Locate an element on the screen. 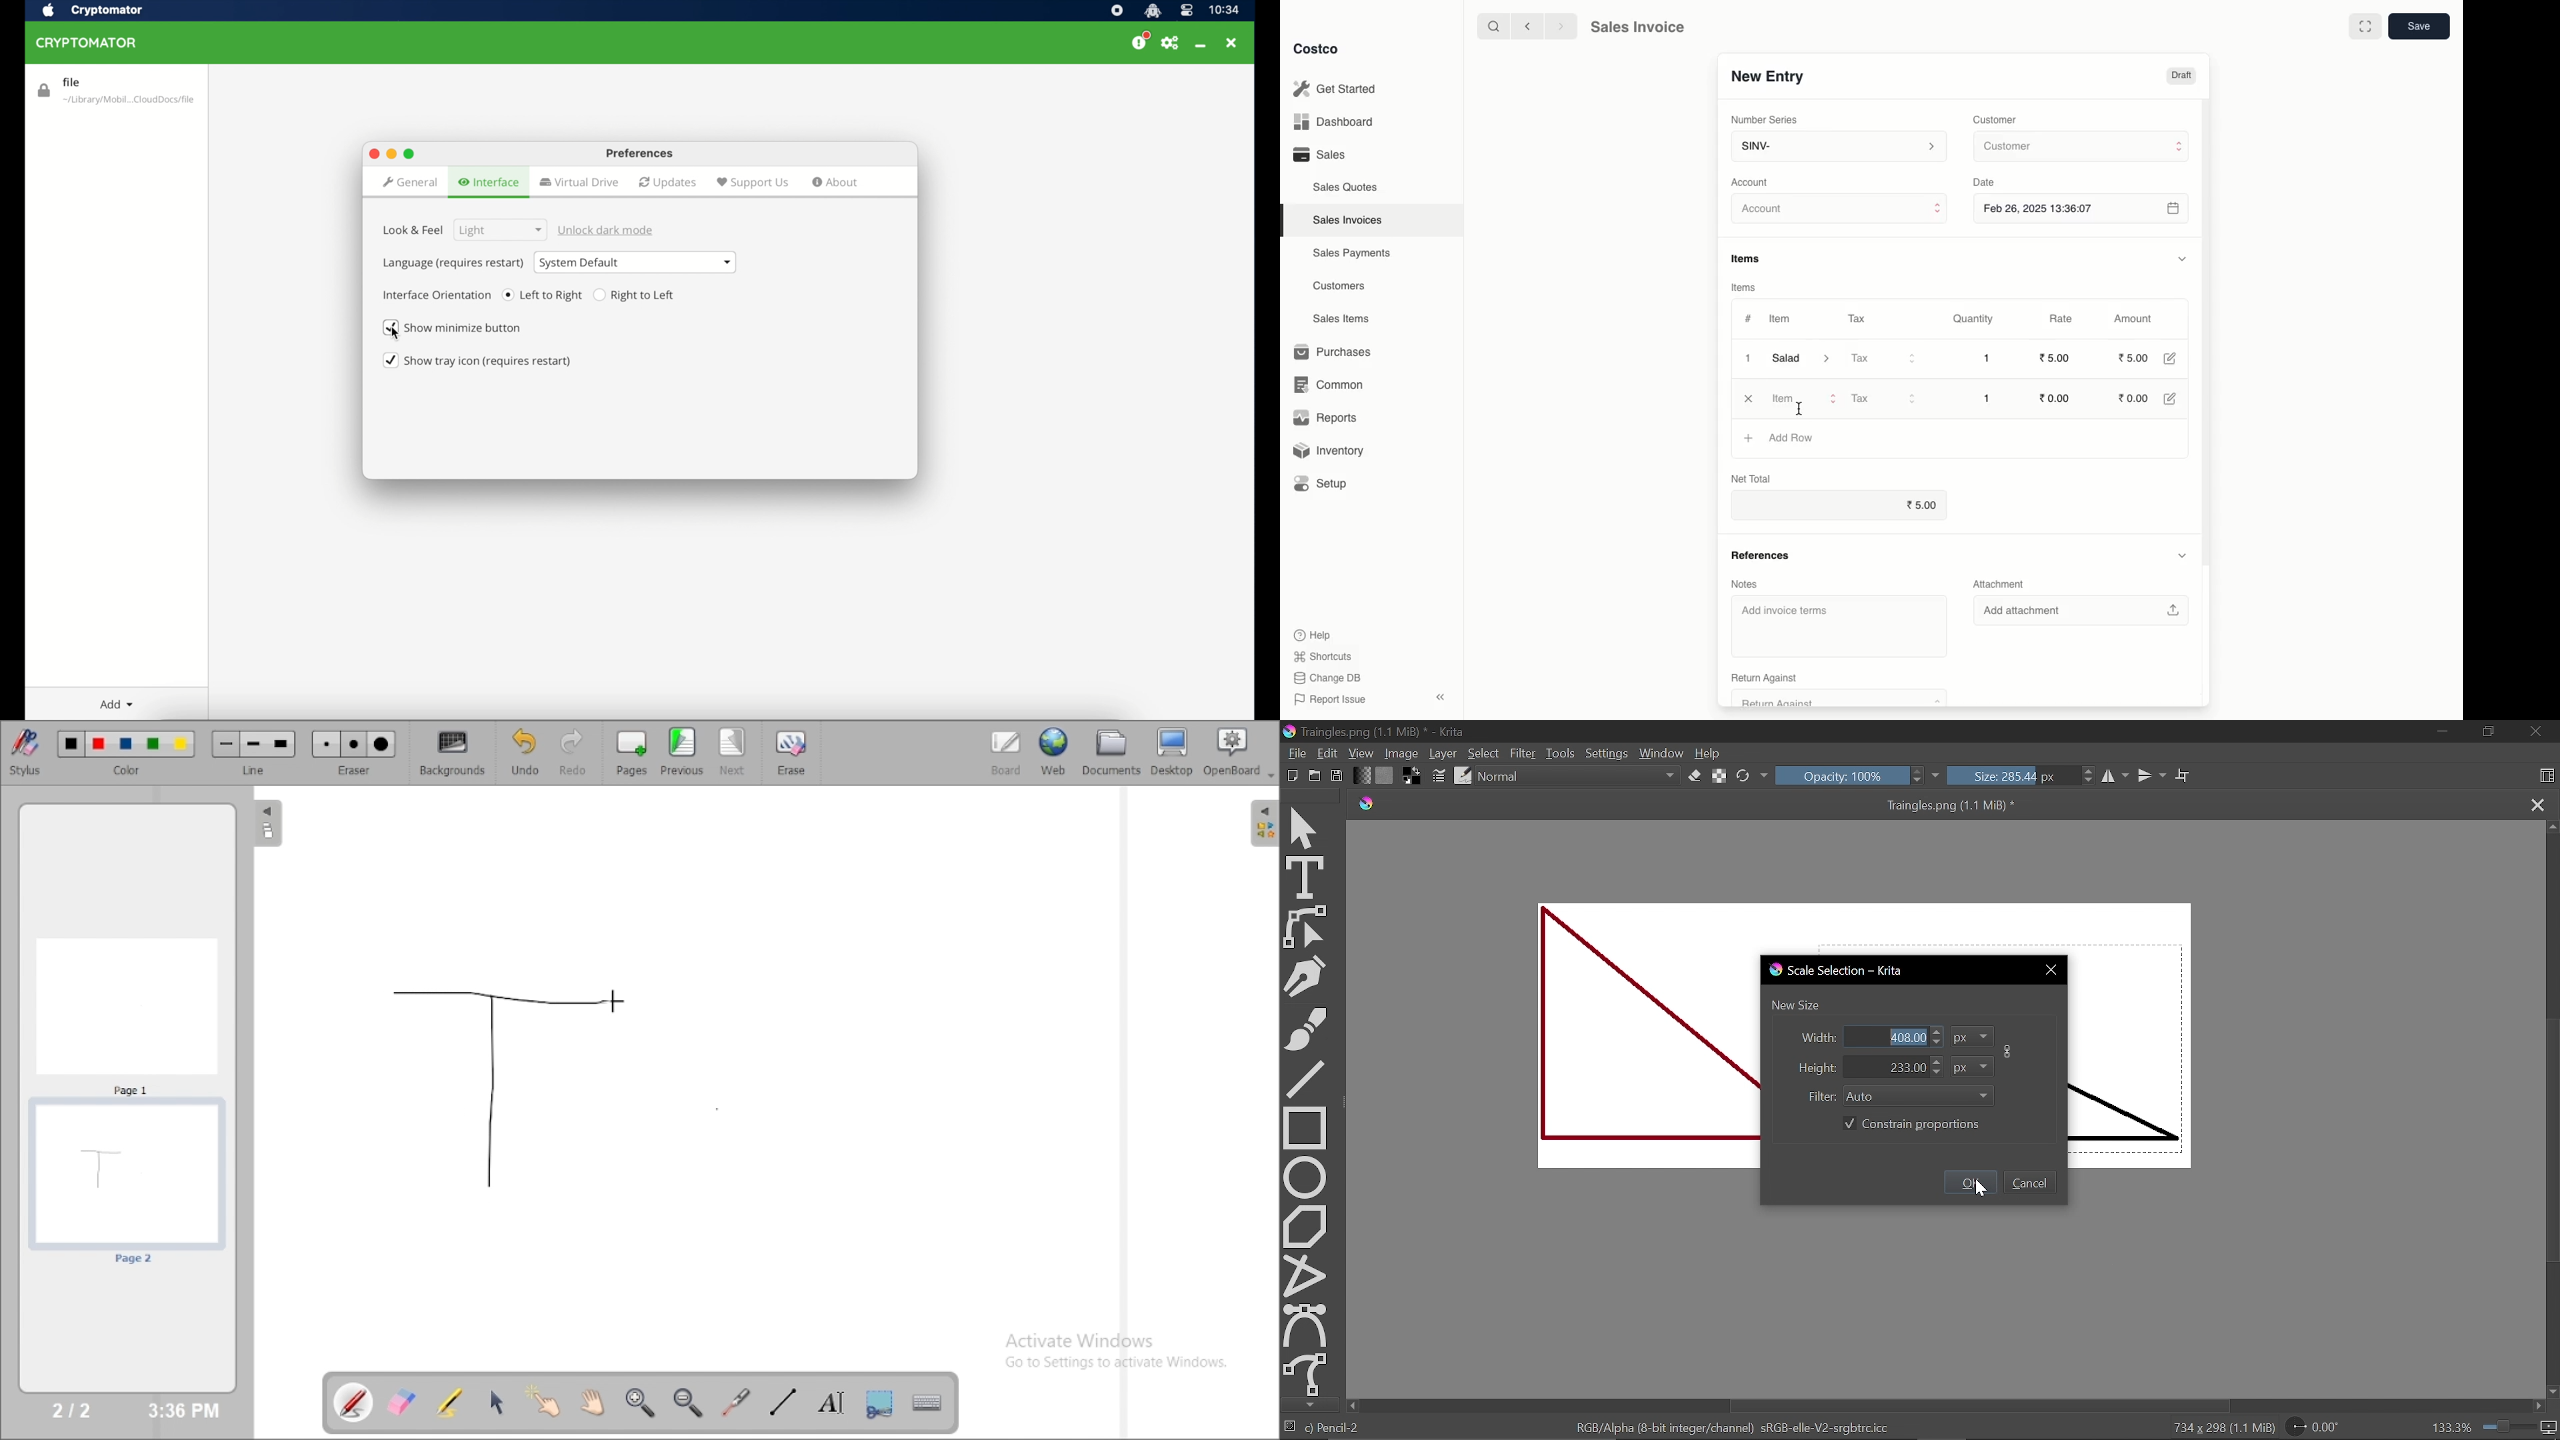  1 is located at coordinates (1987, 398).